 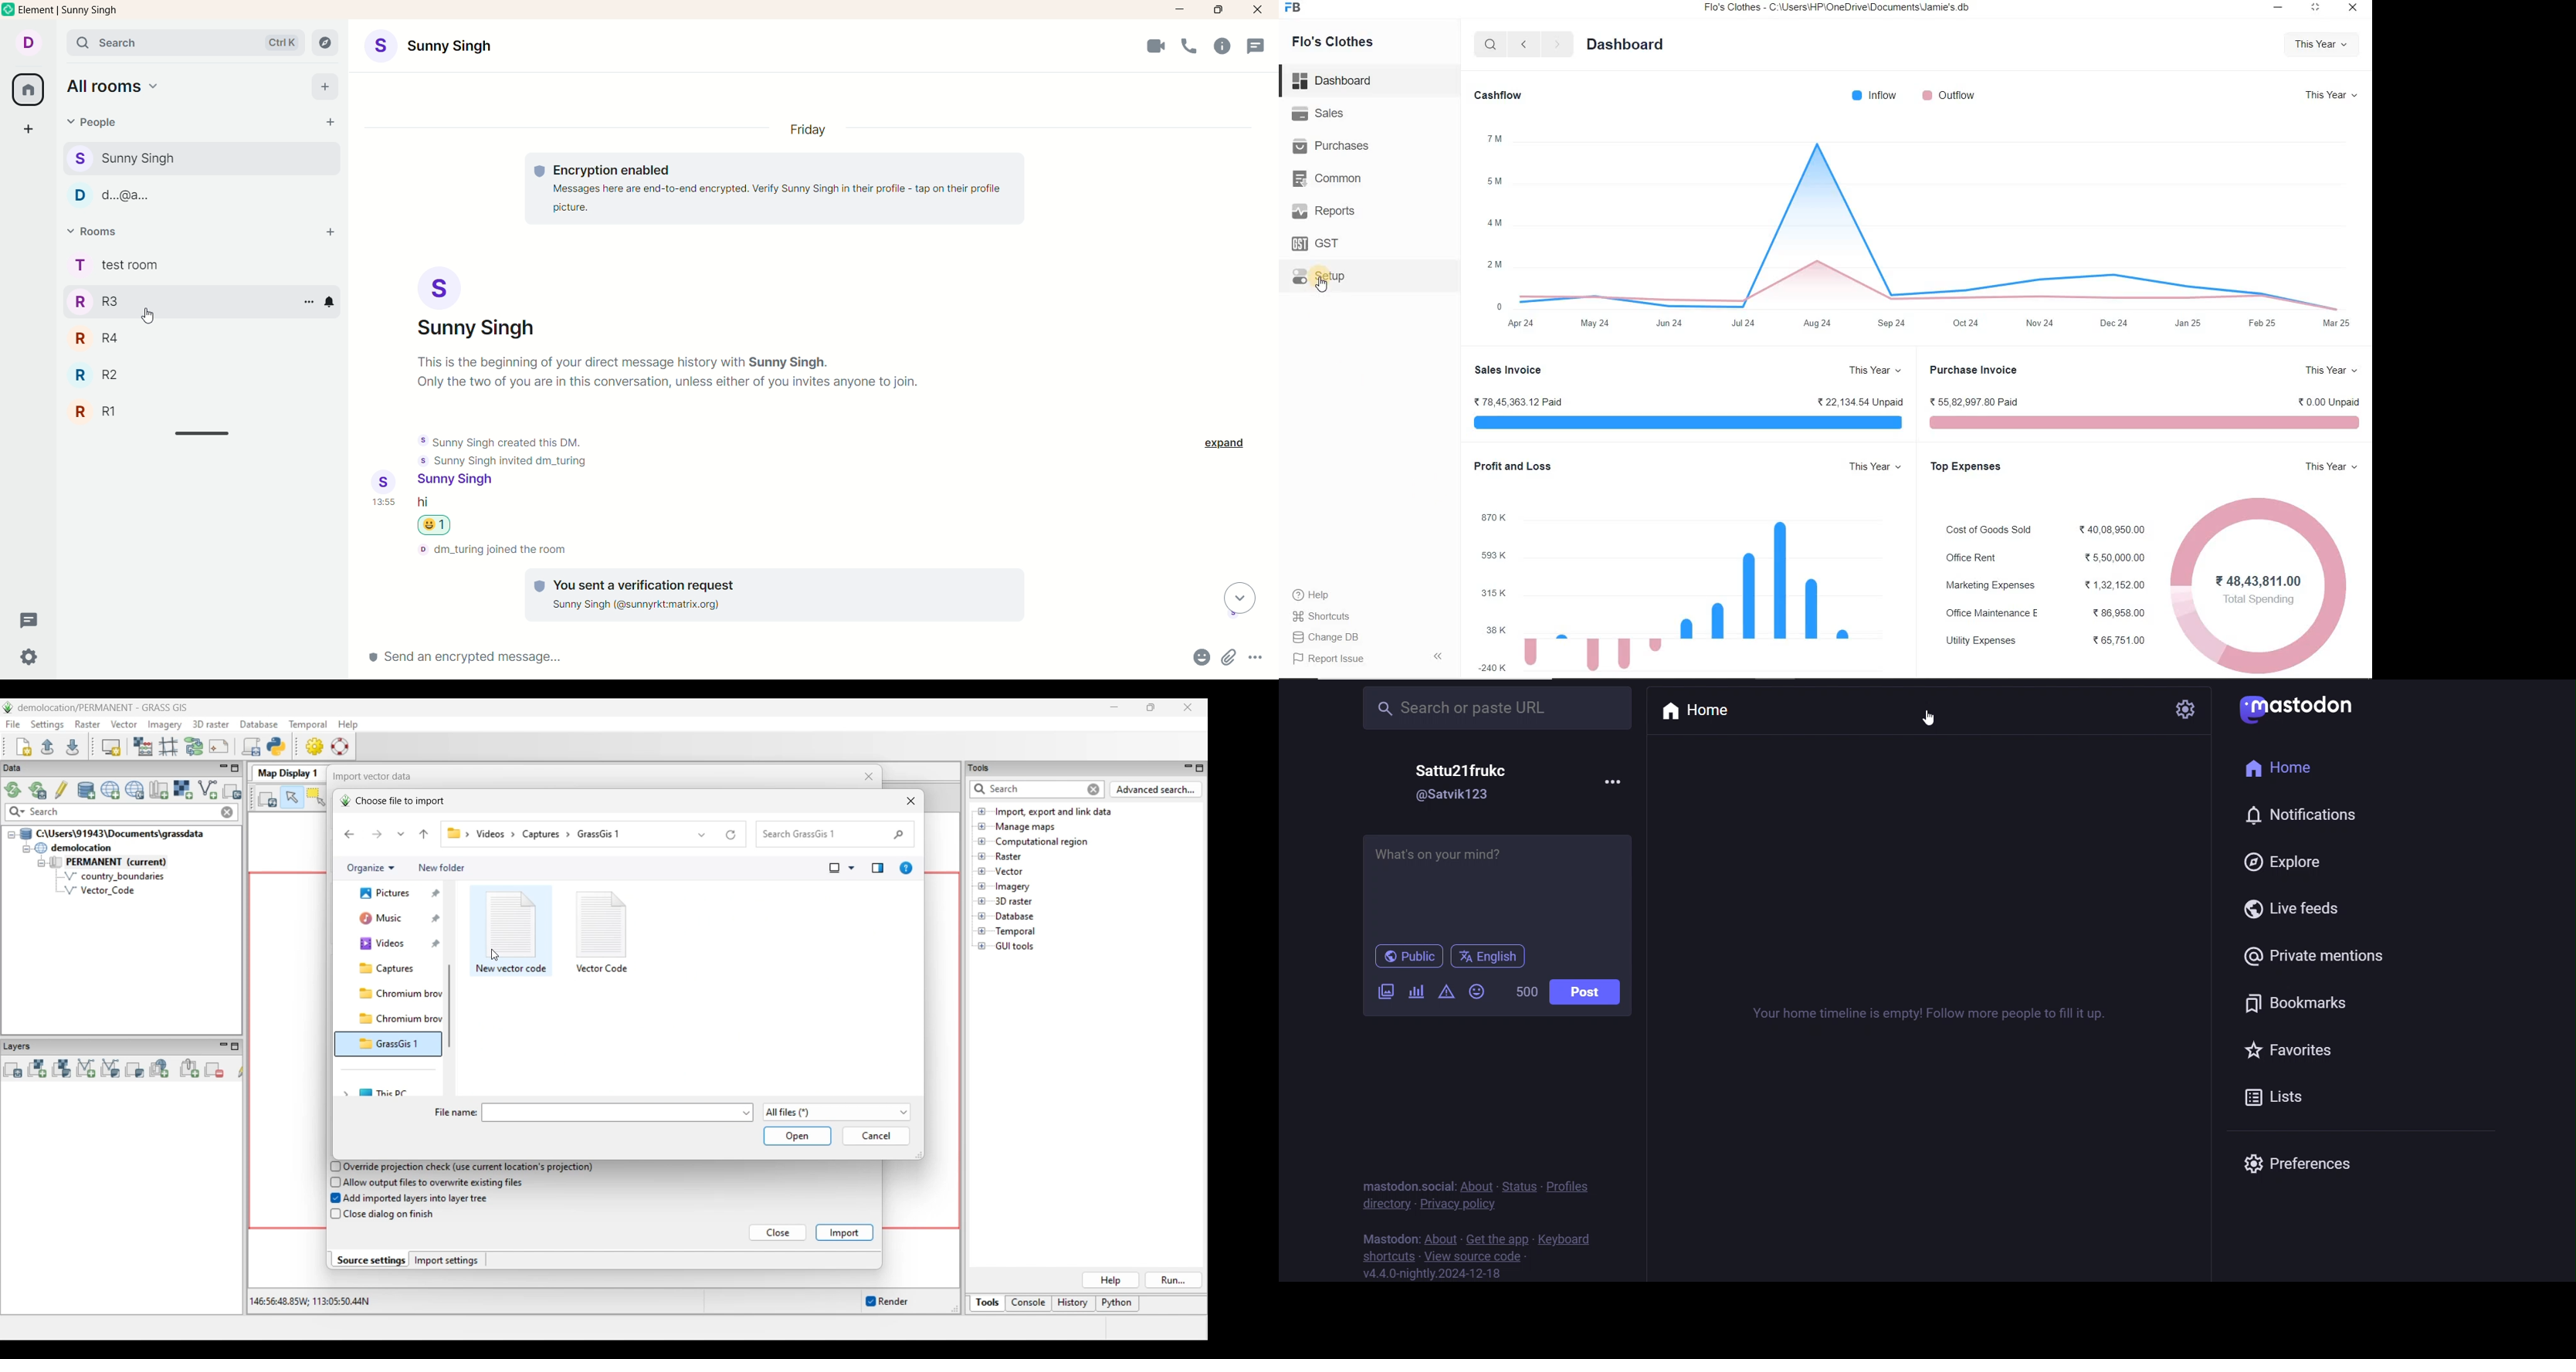 I want to click on about, so click(x=1439, y=1234).